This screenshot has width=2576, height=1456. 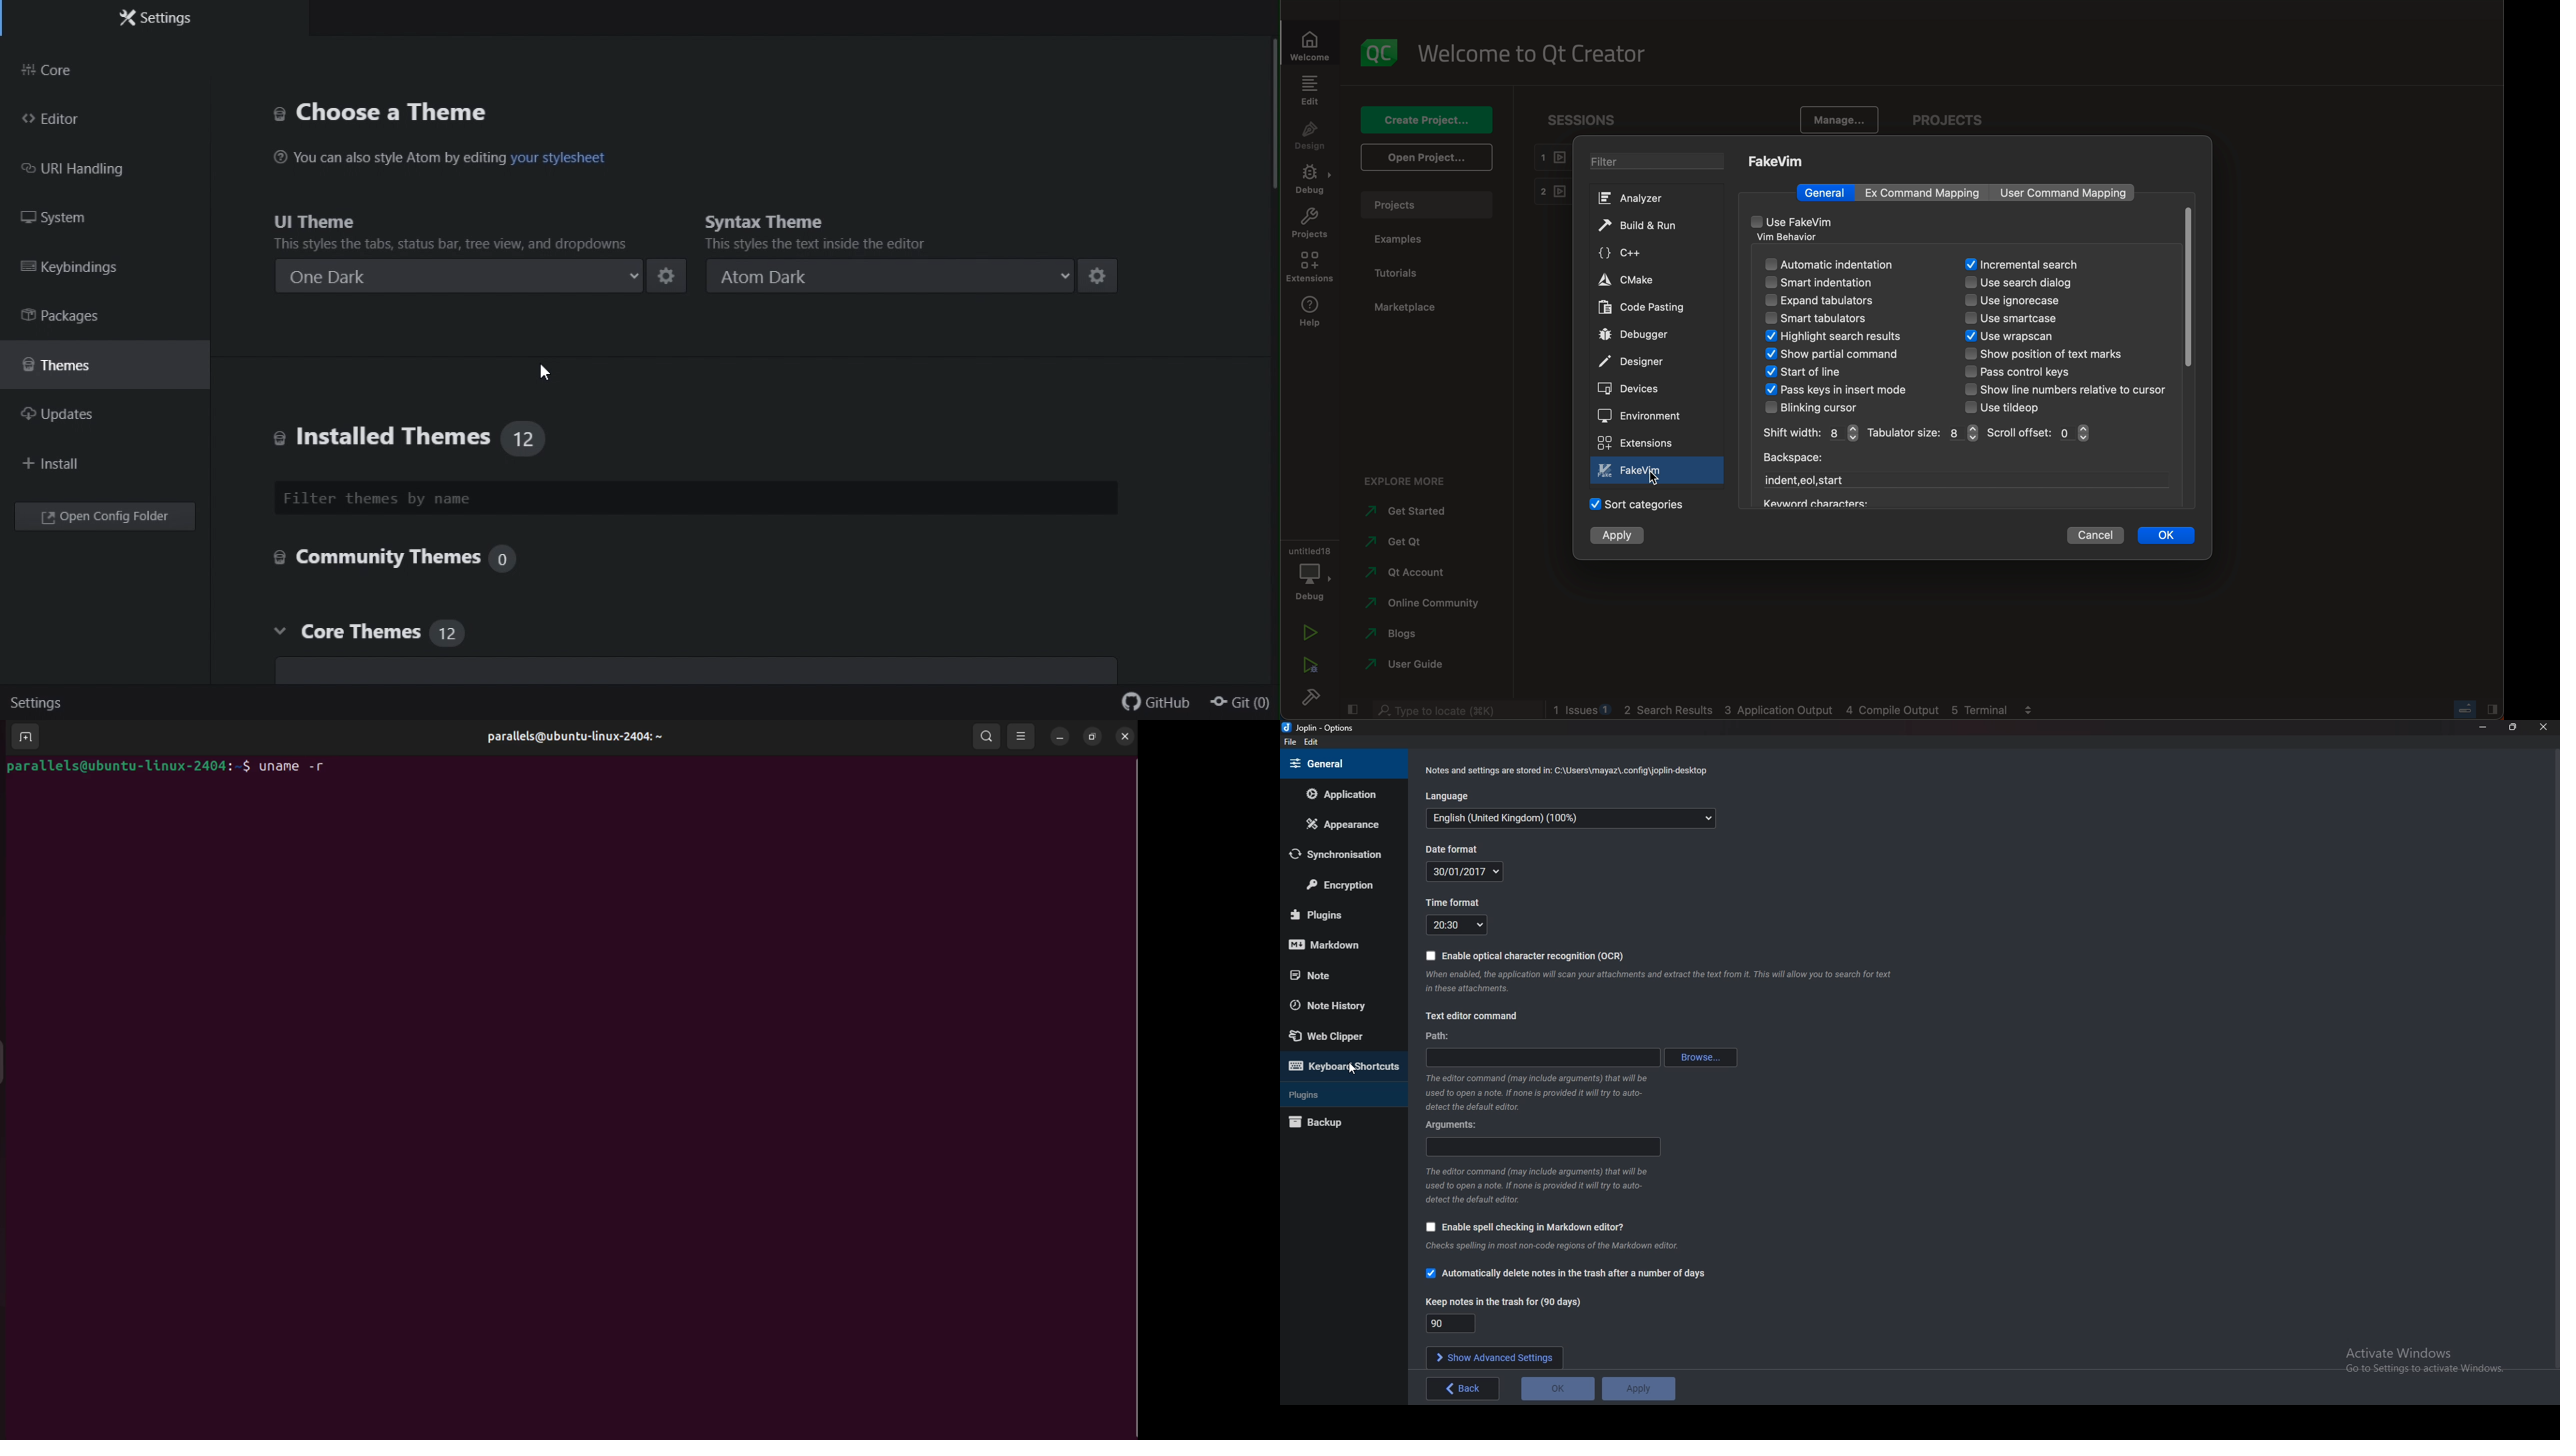 What do you see at coordinates (1341, 795) in the screenshot?
I see `Application` at bounding box center [1341, 795].